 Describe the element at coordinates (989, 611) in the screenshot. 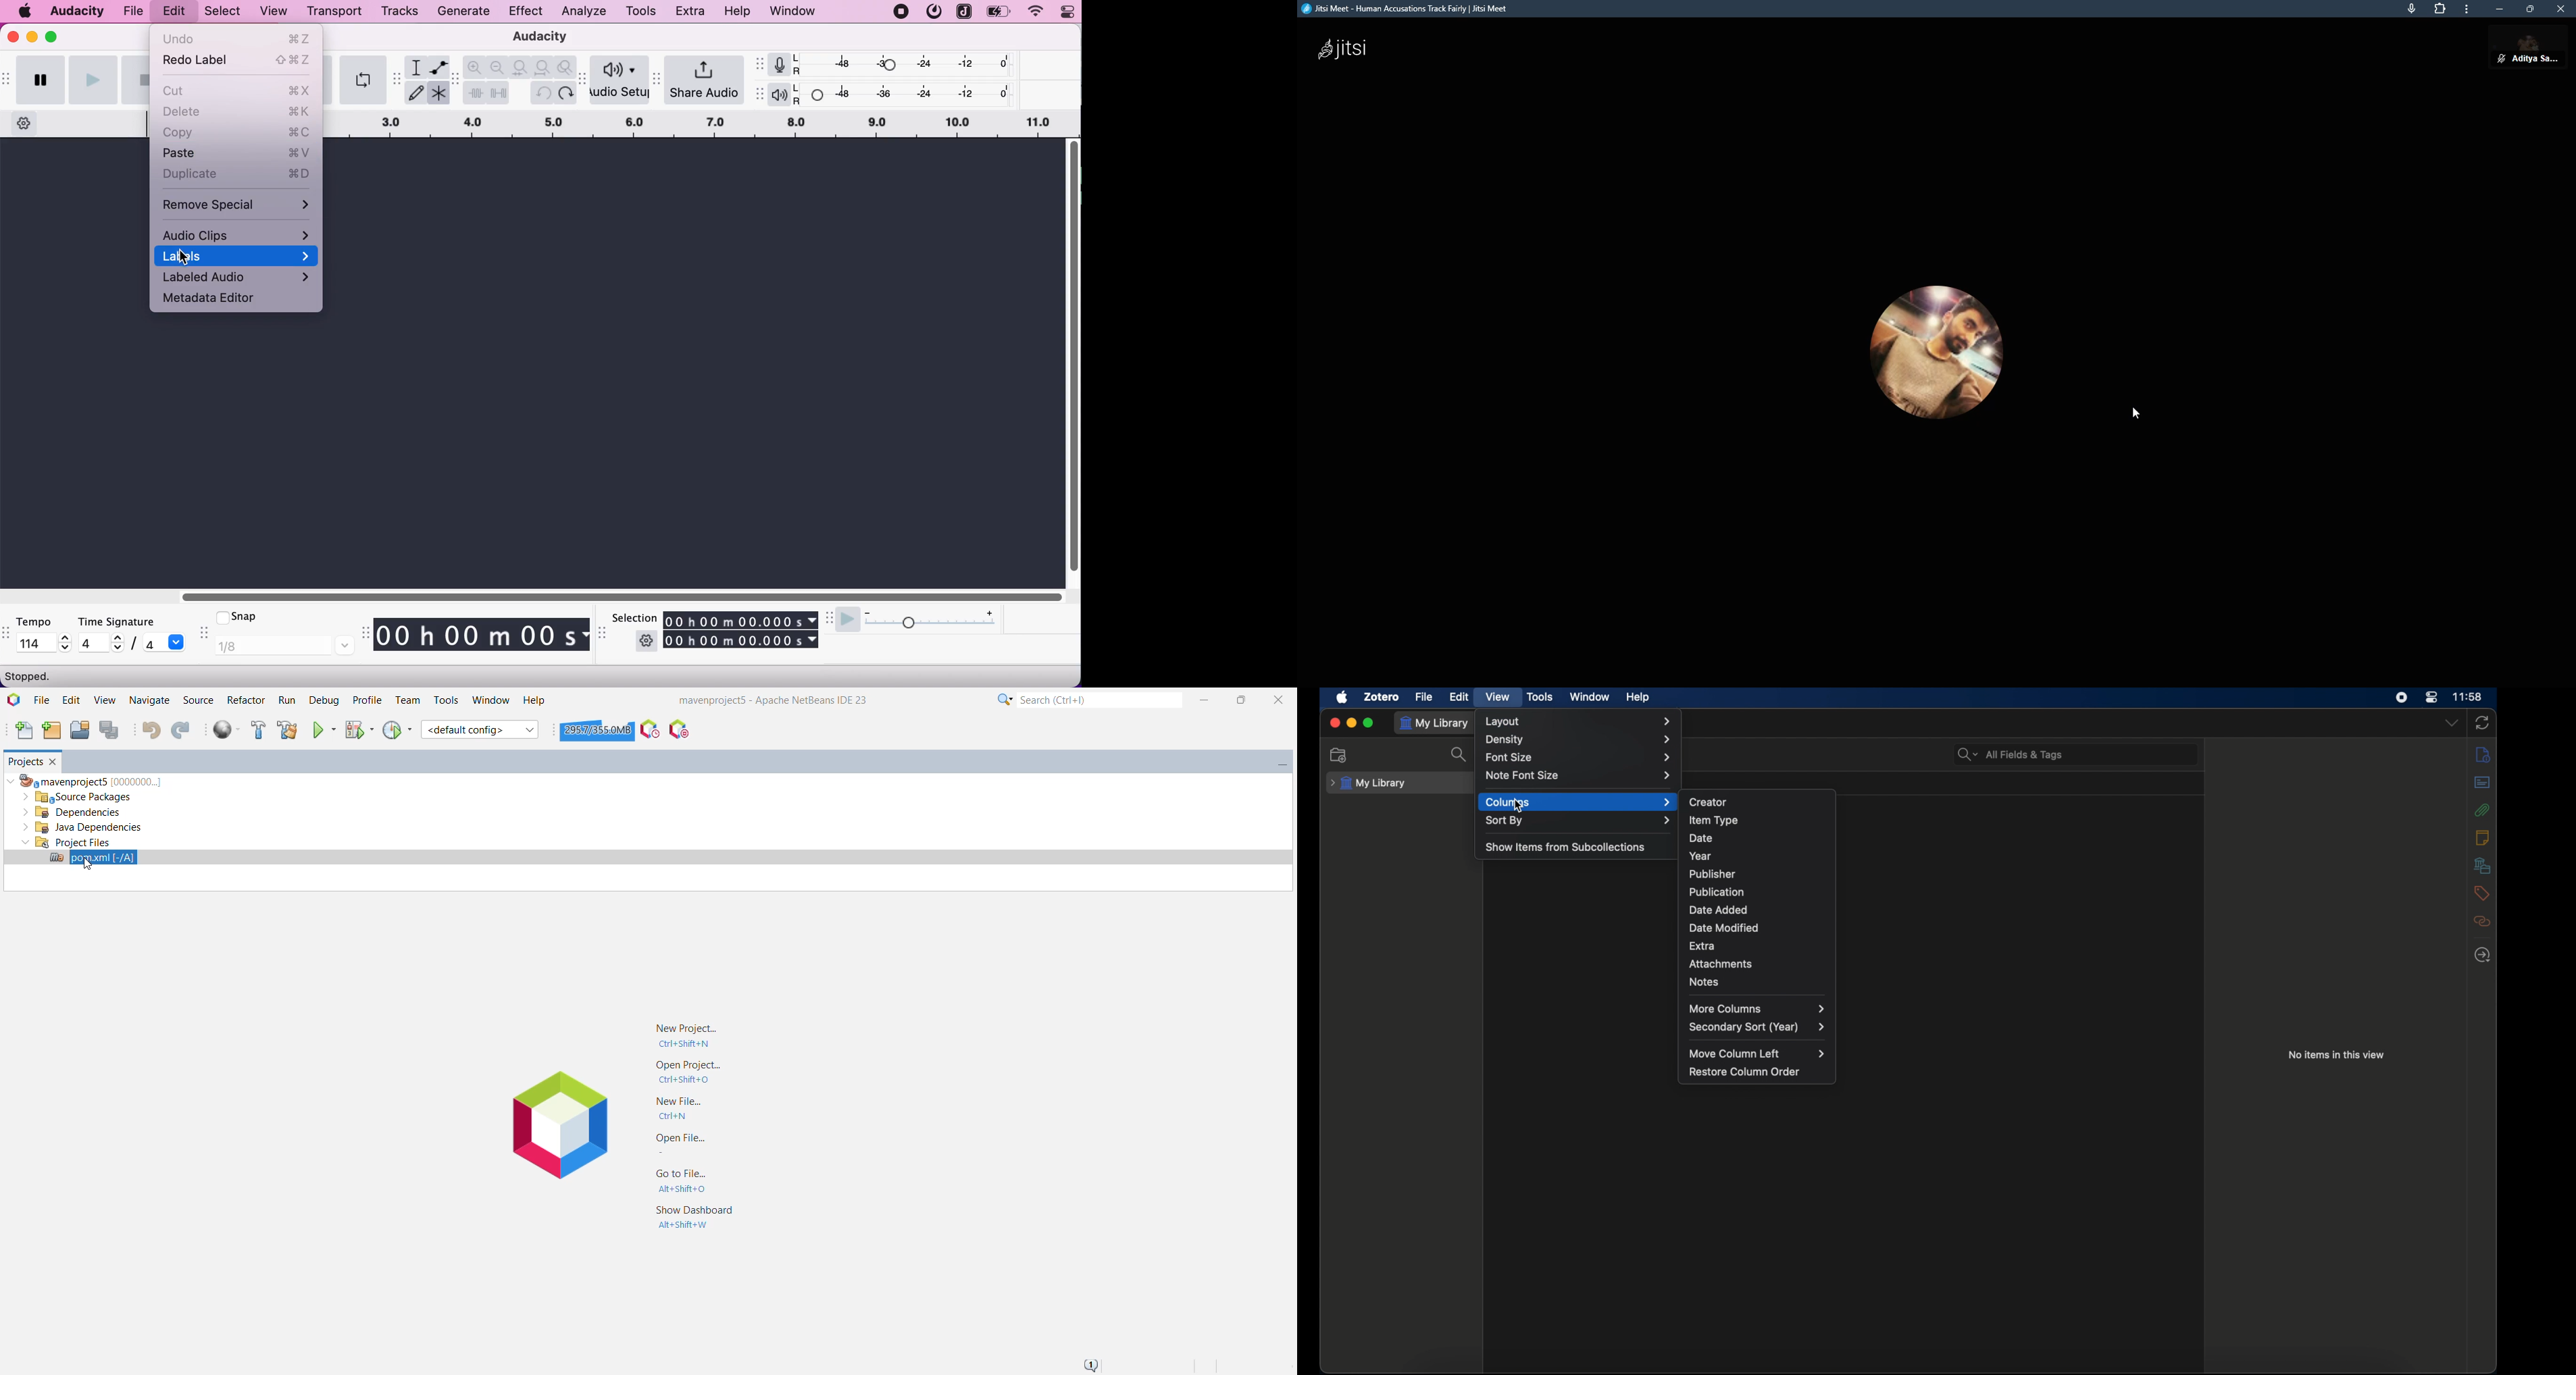

I see `increase` at that location.